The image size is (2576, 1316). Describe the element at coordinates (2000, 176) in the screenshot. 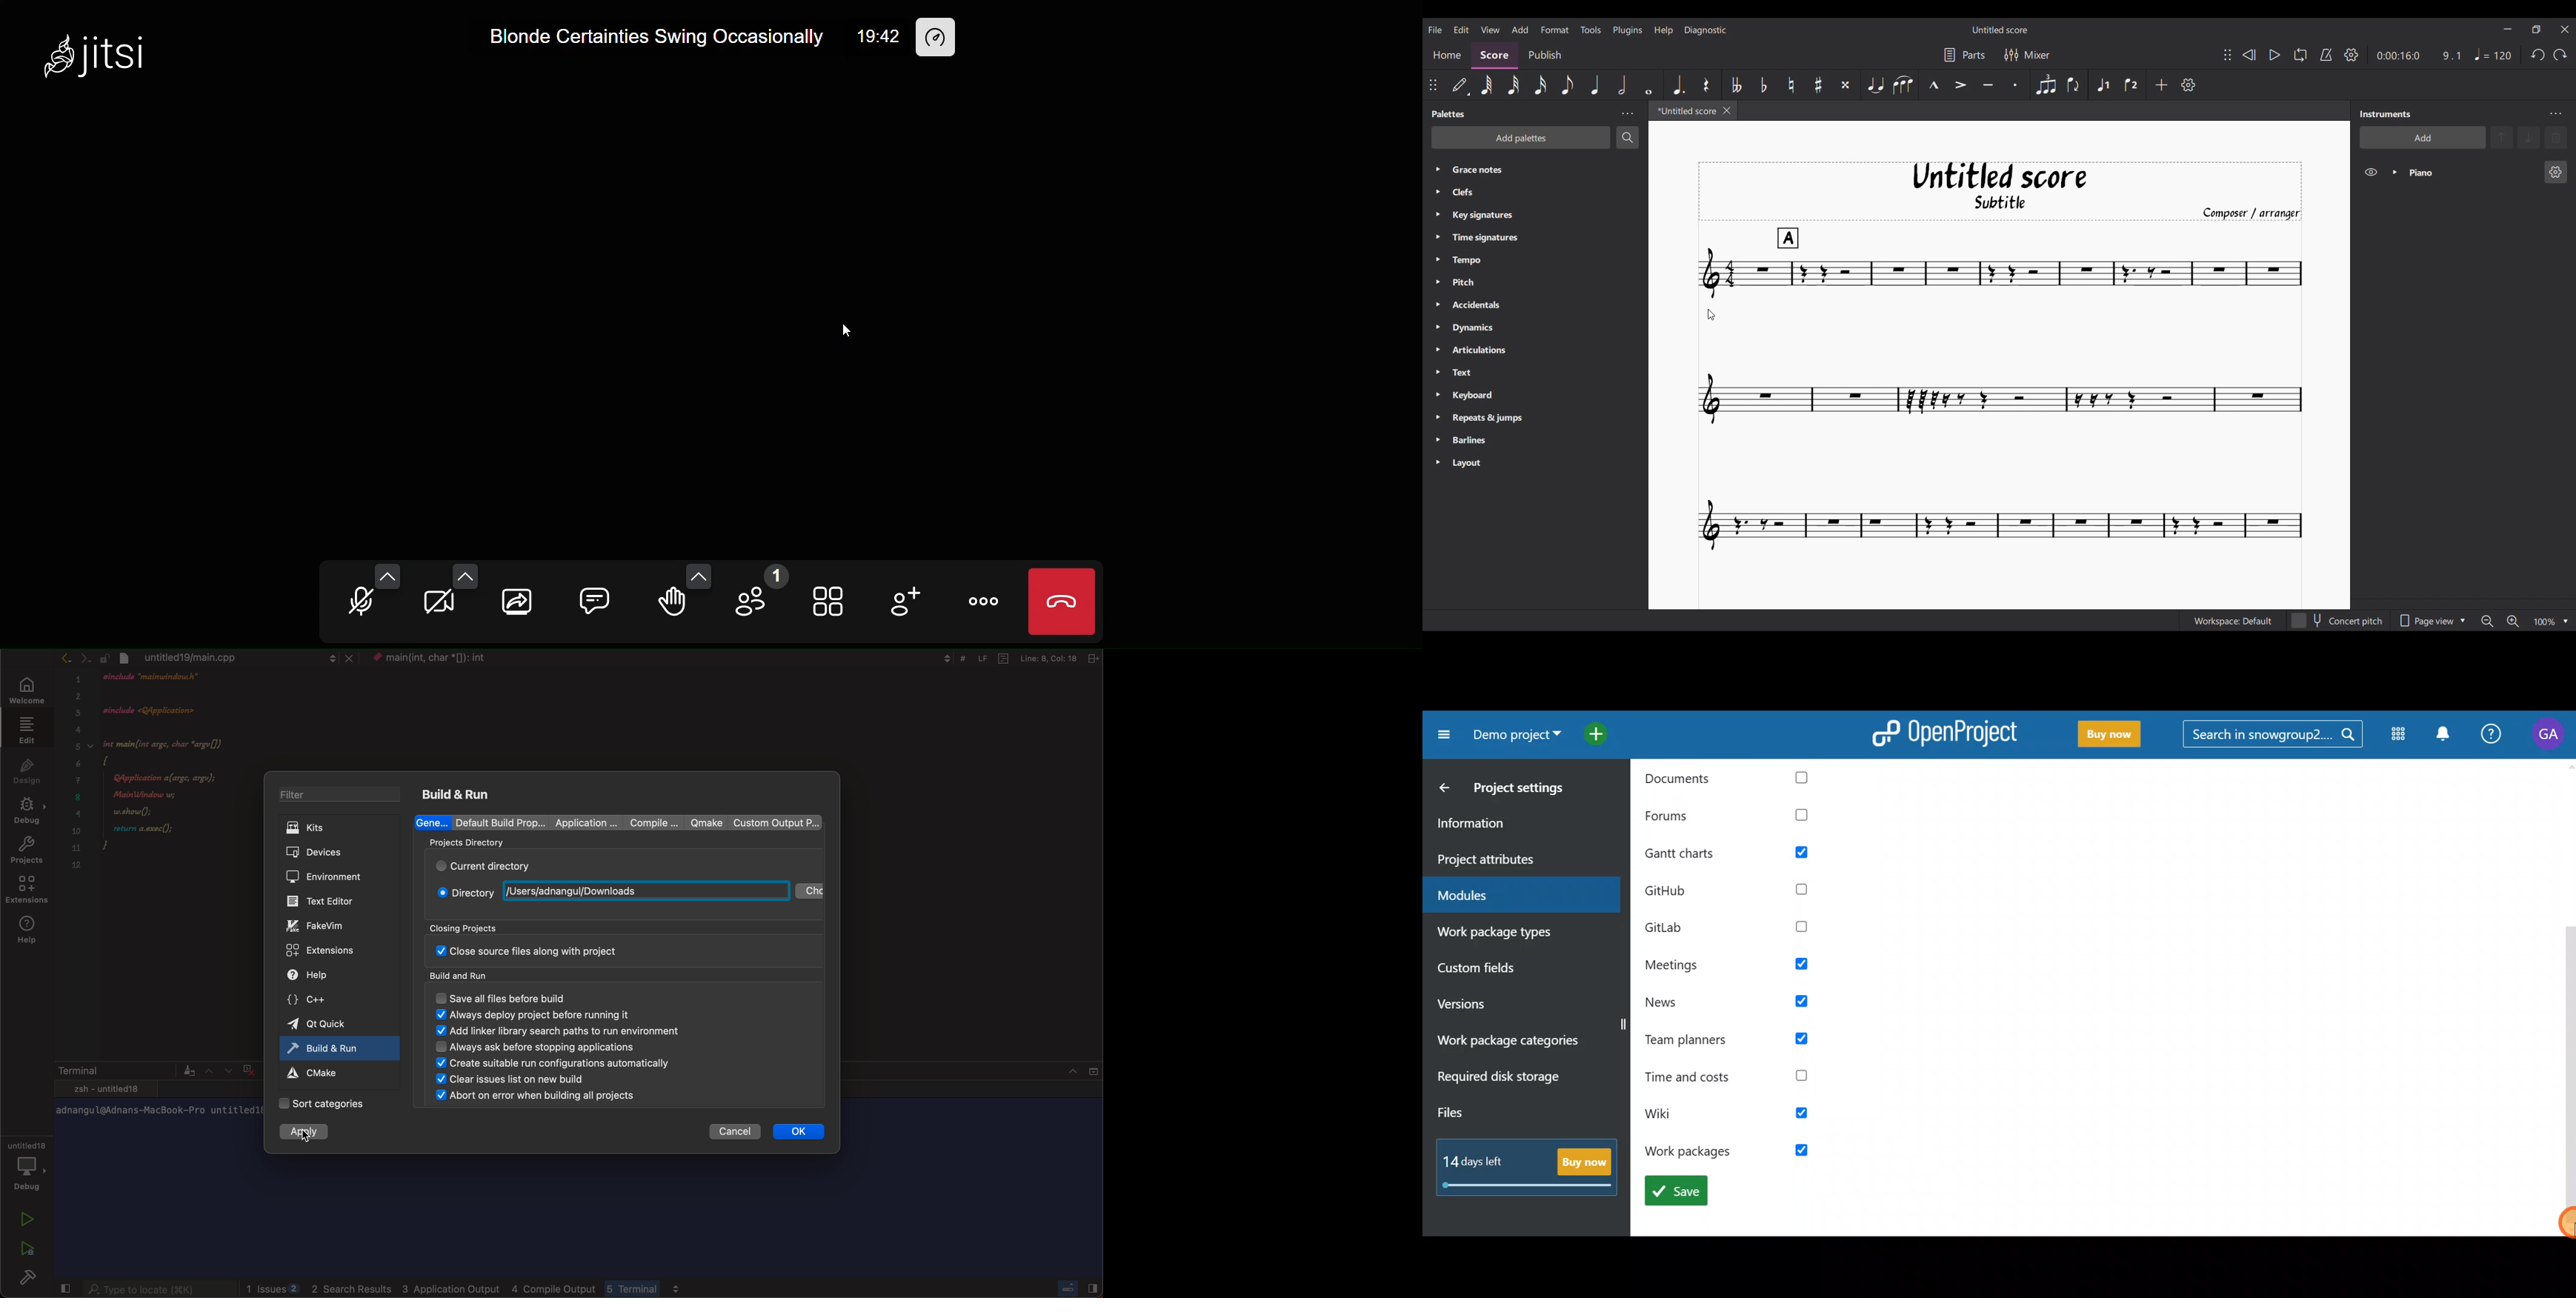

I see `Untitled score` at that location.